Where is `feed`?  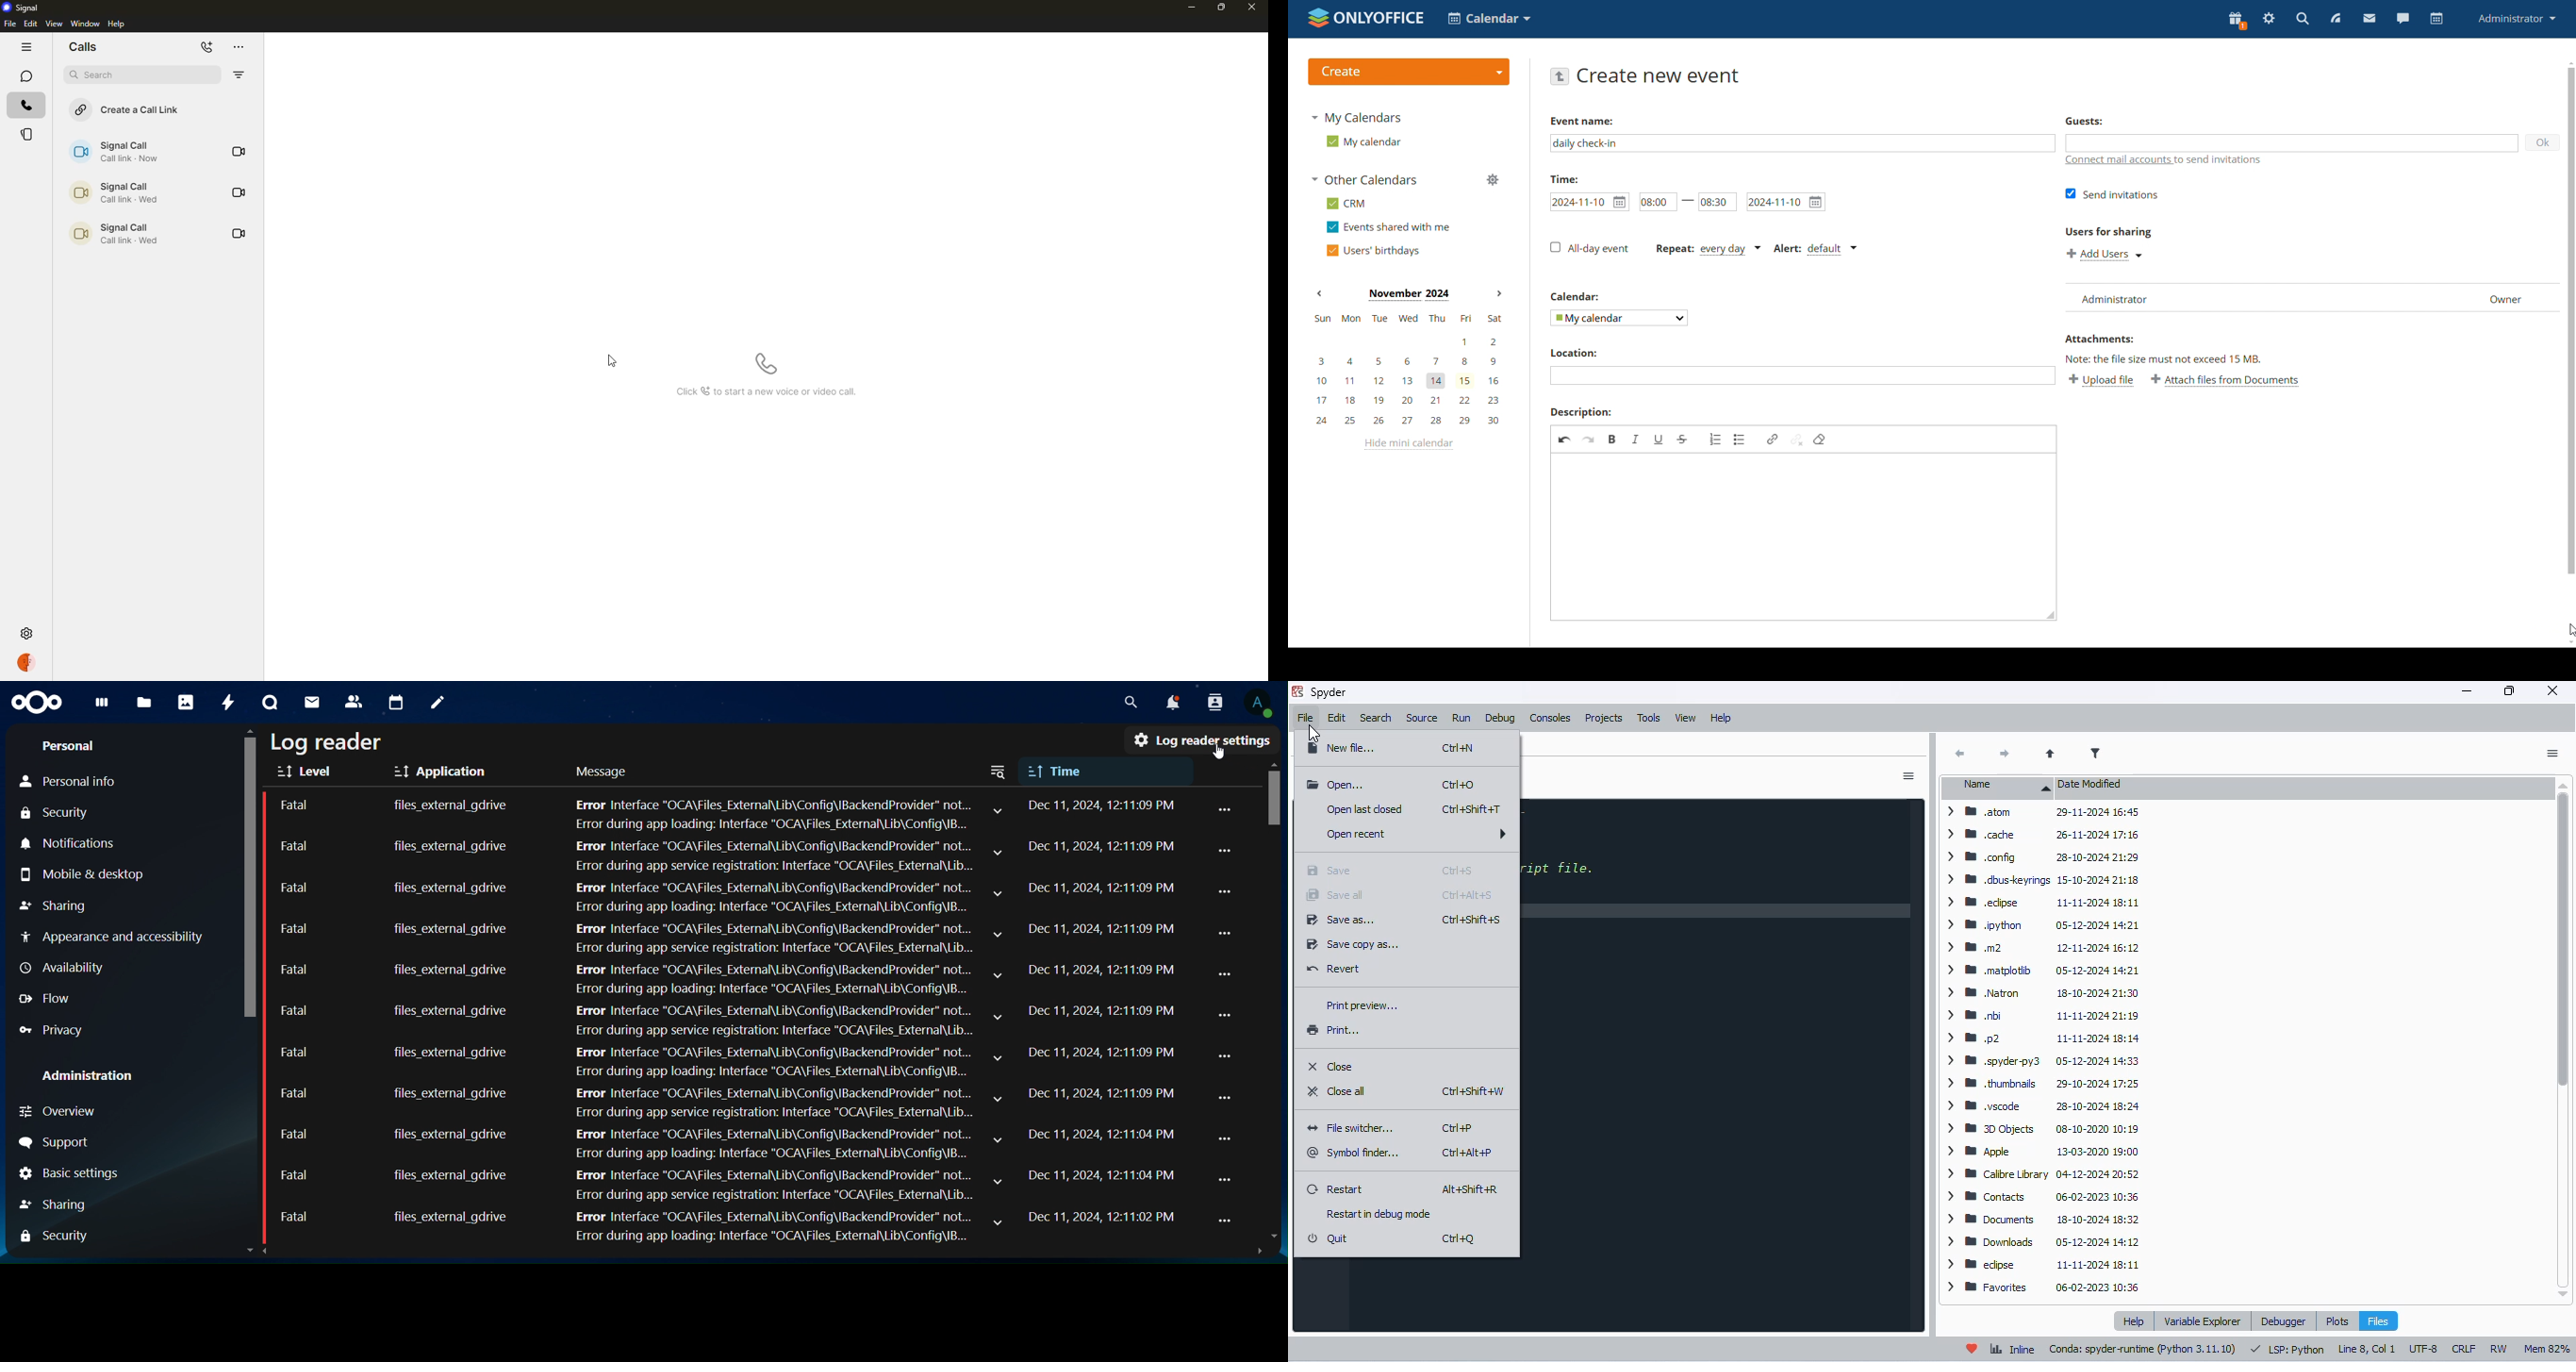 feed is located at coordinates (2336, 18).